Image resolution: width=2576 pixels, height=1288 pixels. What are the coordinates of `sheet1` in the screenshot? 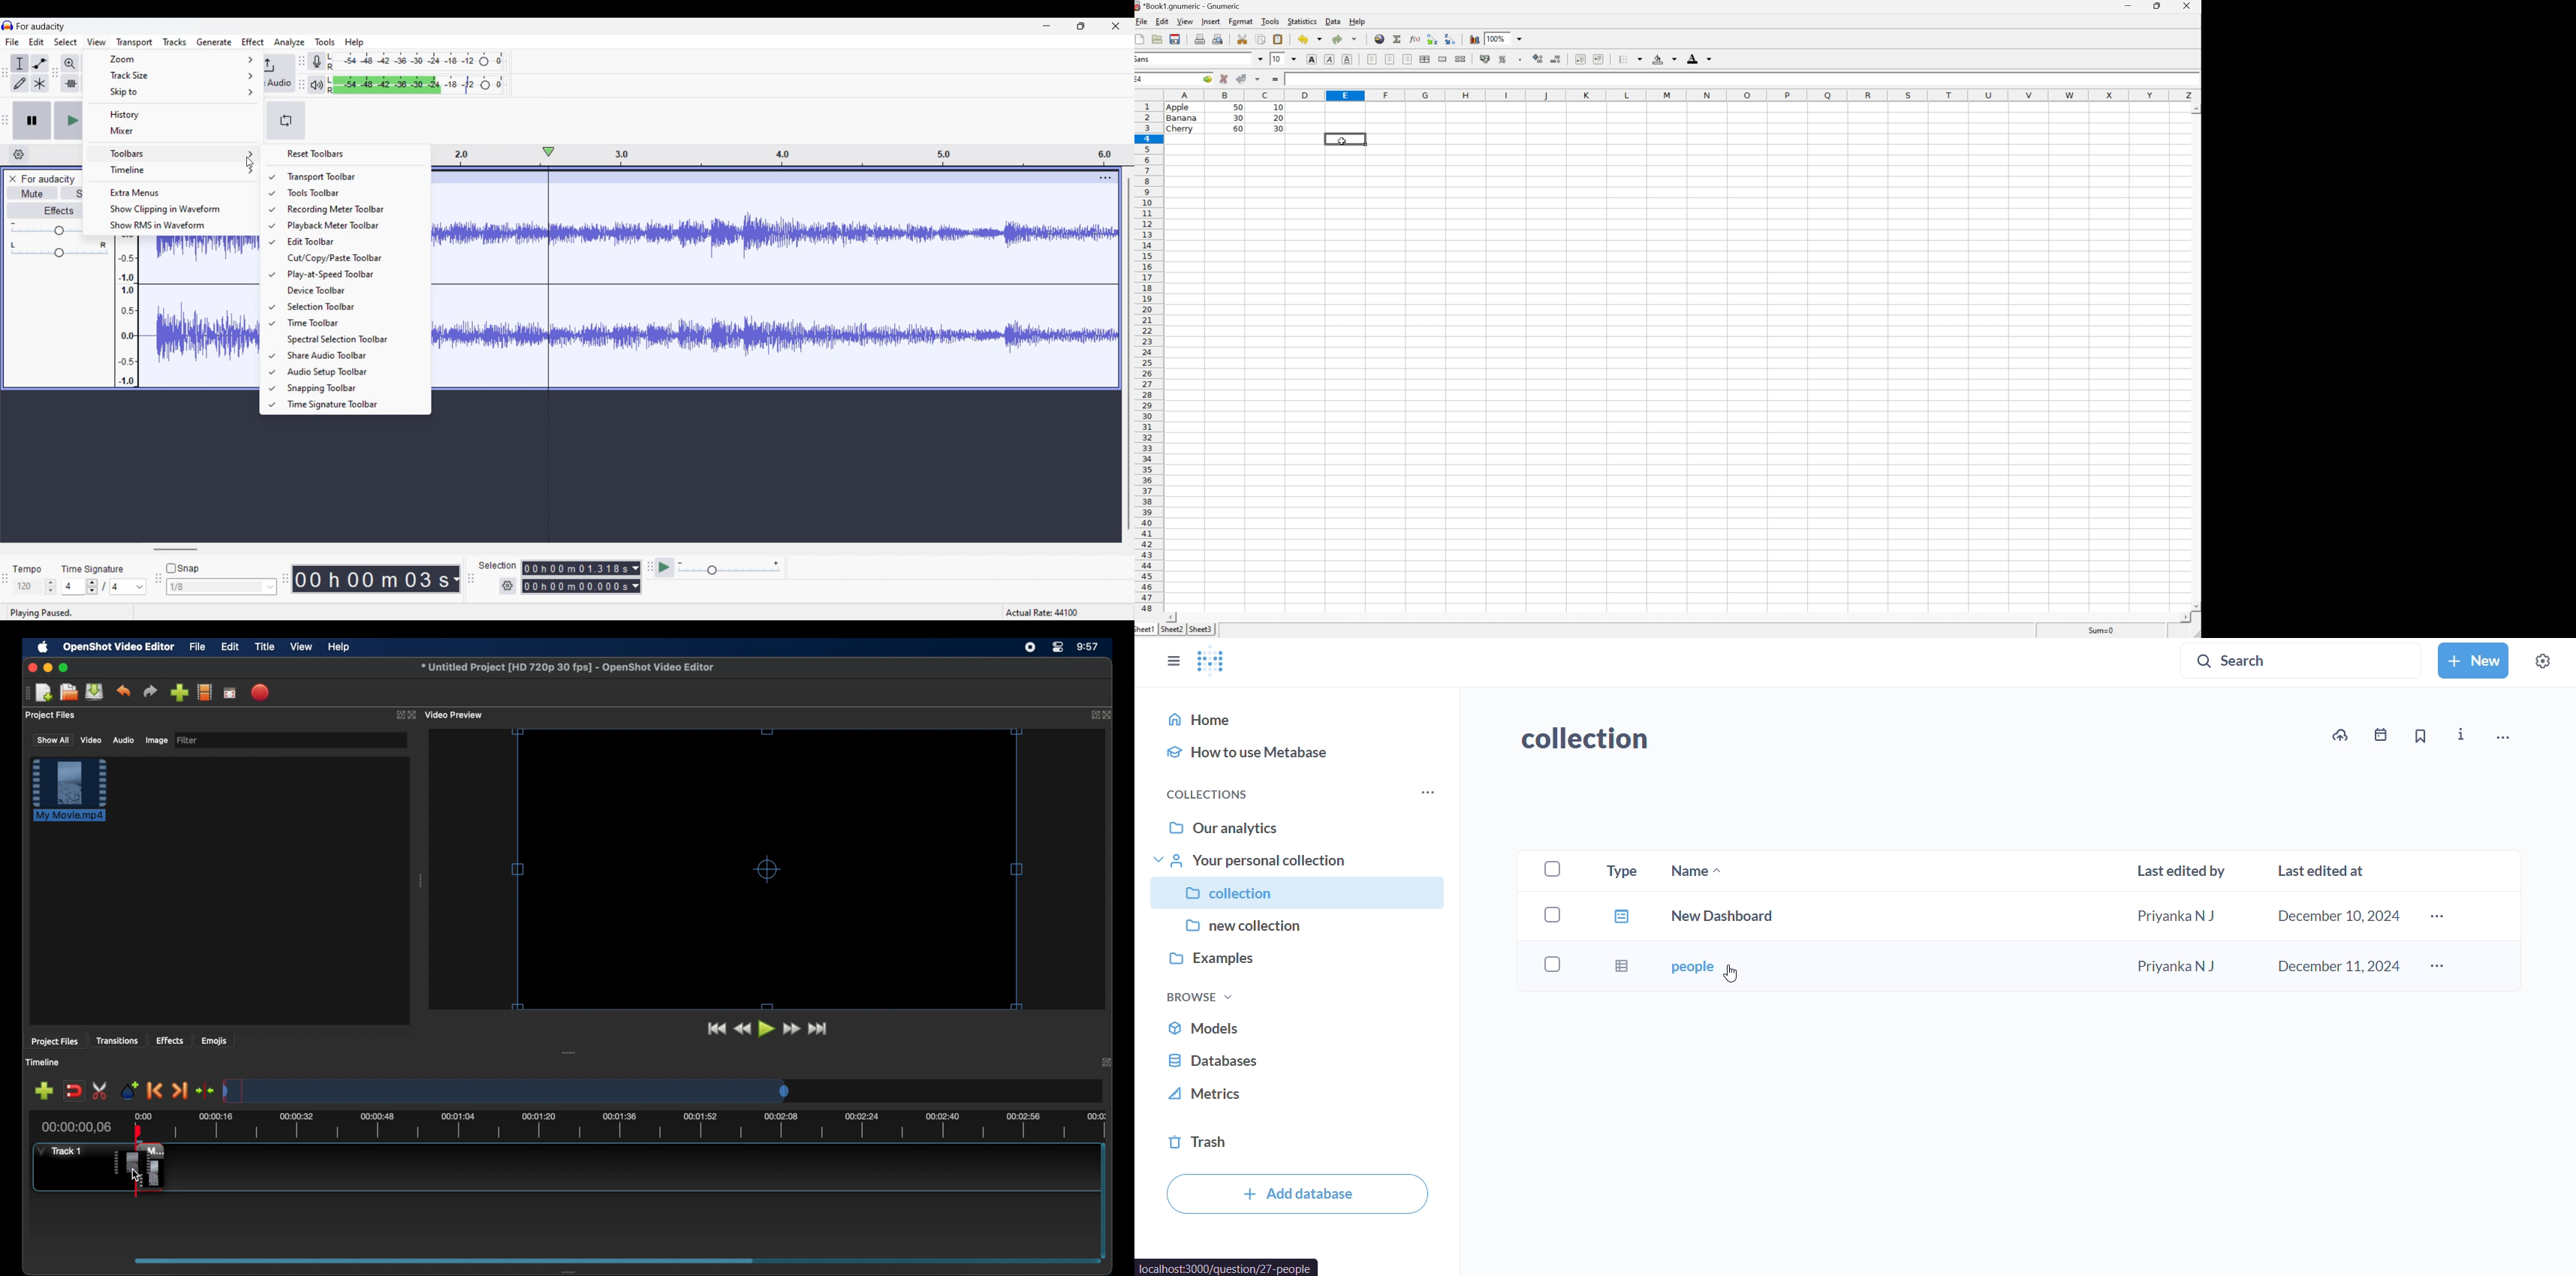 It's located at (1145, 630).